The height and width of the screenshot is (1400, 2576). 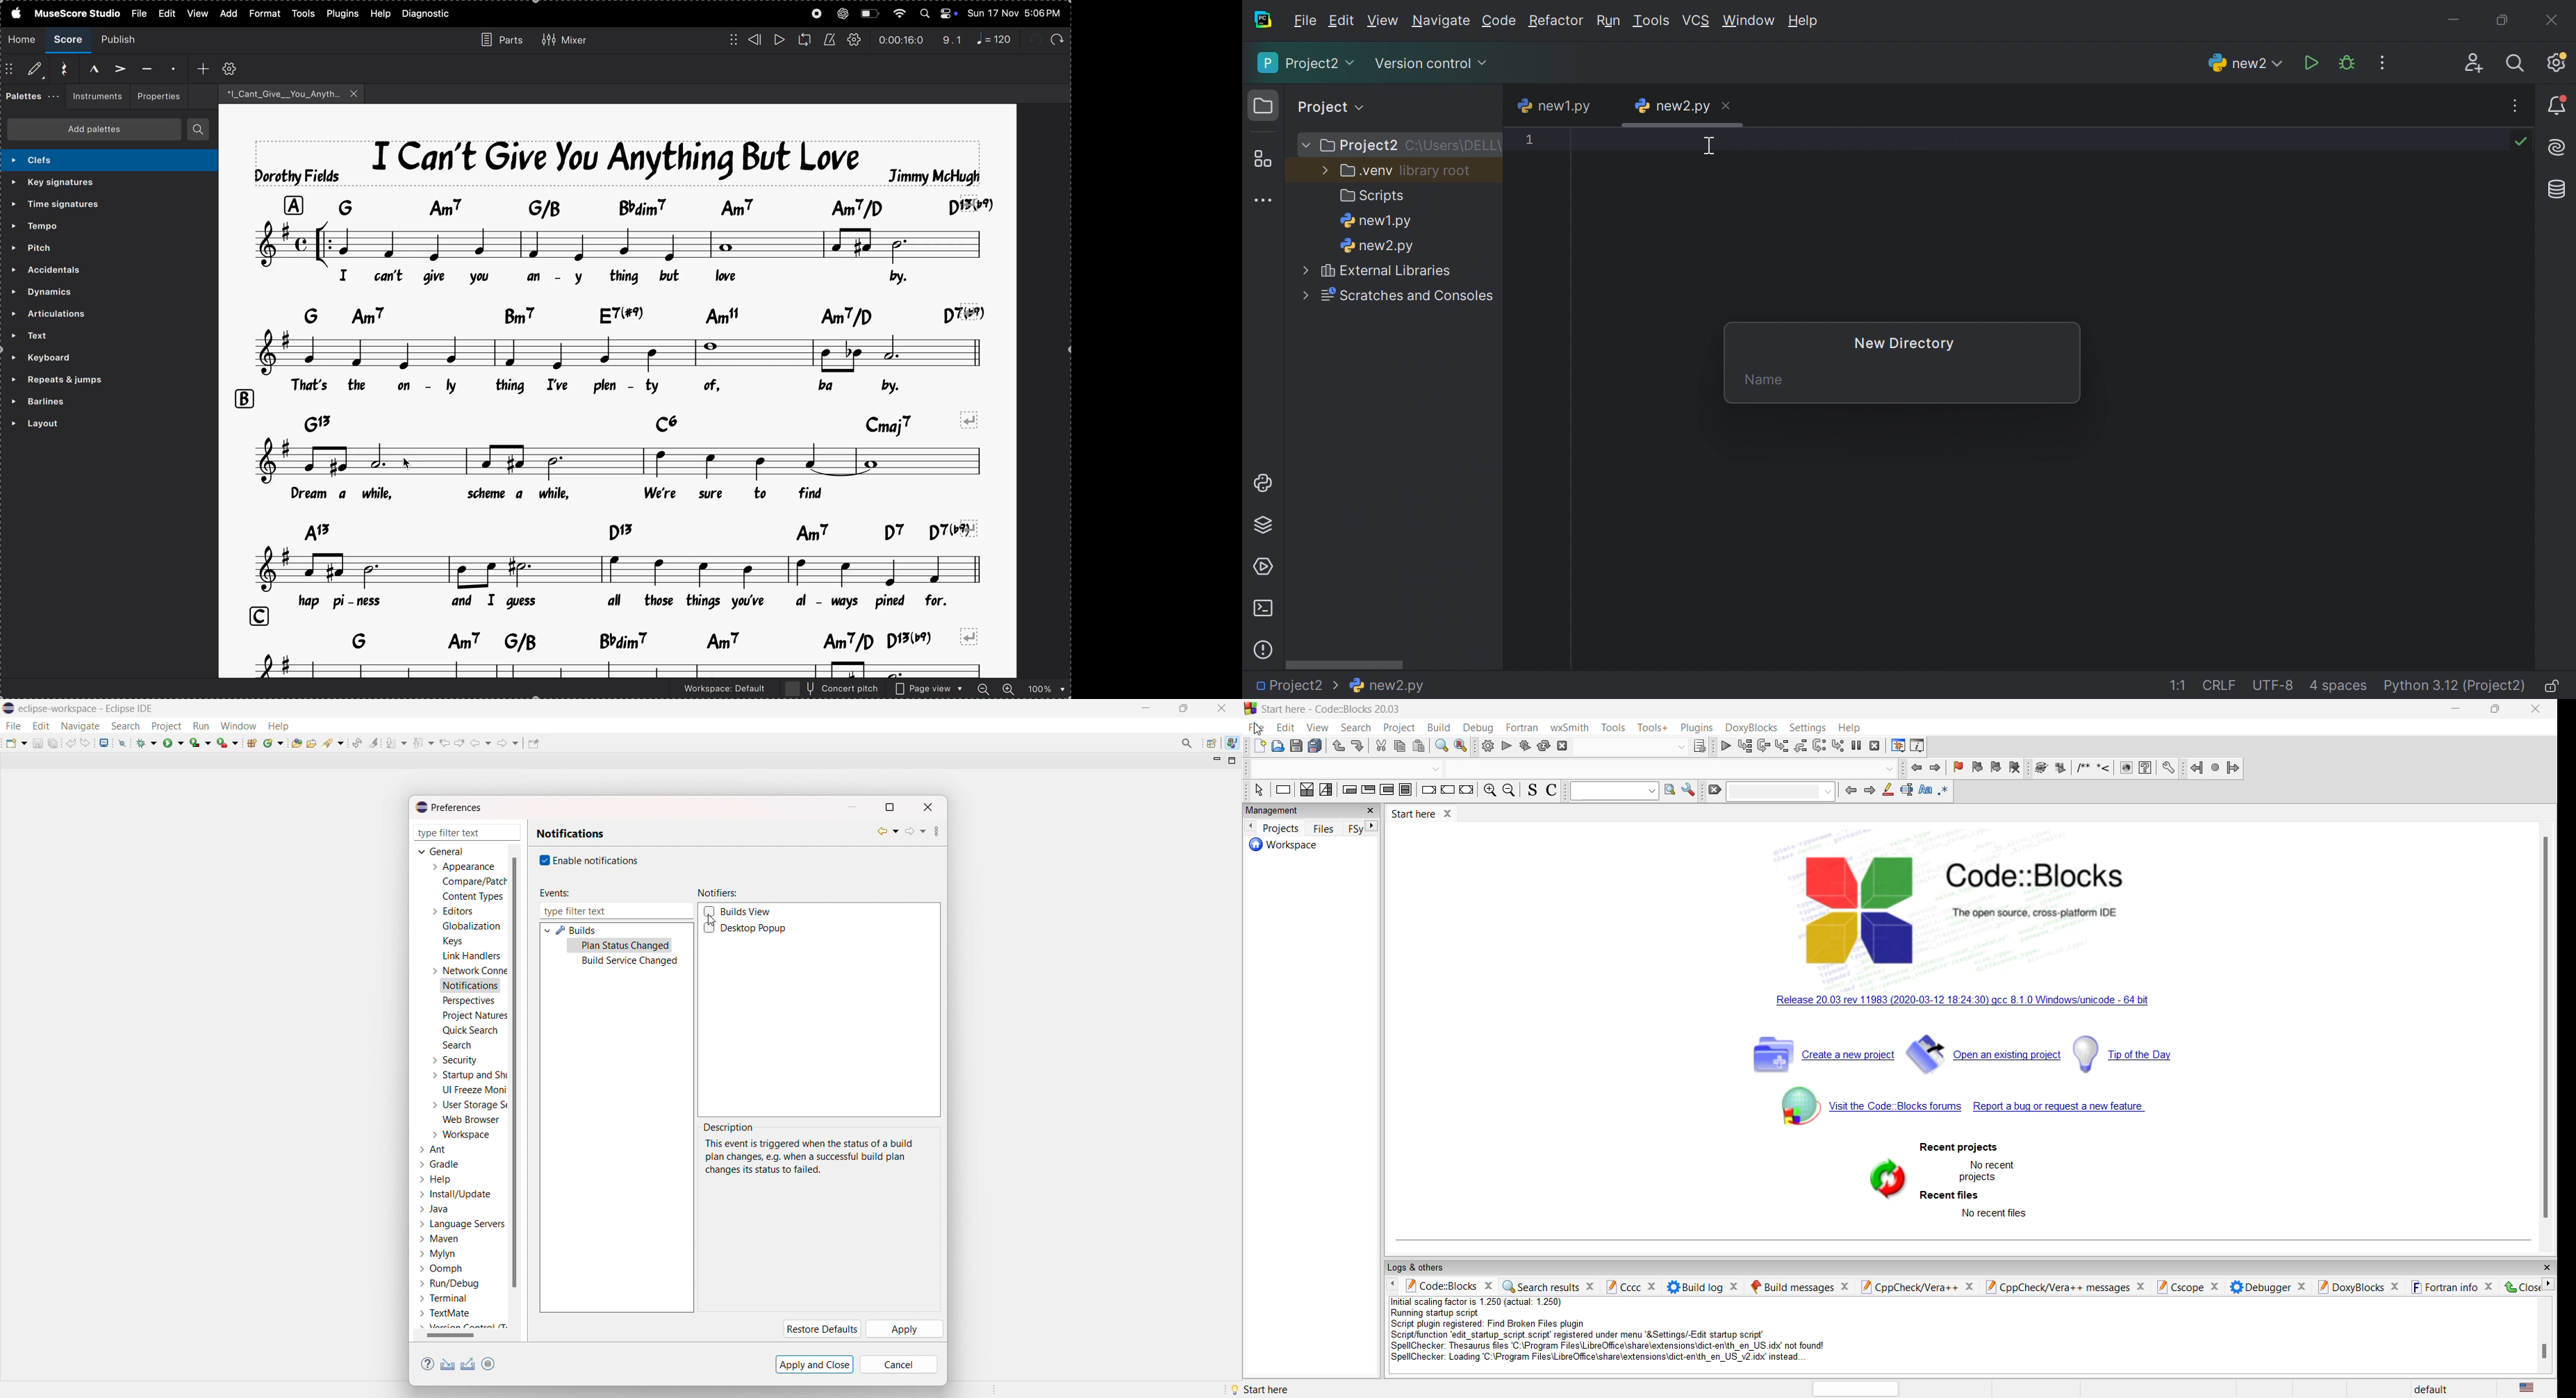 I want to click on Problems, so click(x=1265, y=650).